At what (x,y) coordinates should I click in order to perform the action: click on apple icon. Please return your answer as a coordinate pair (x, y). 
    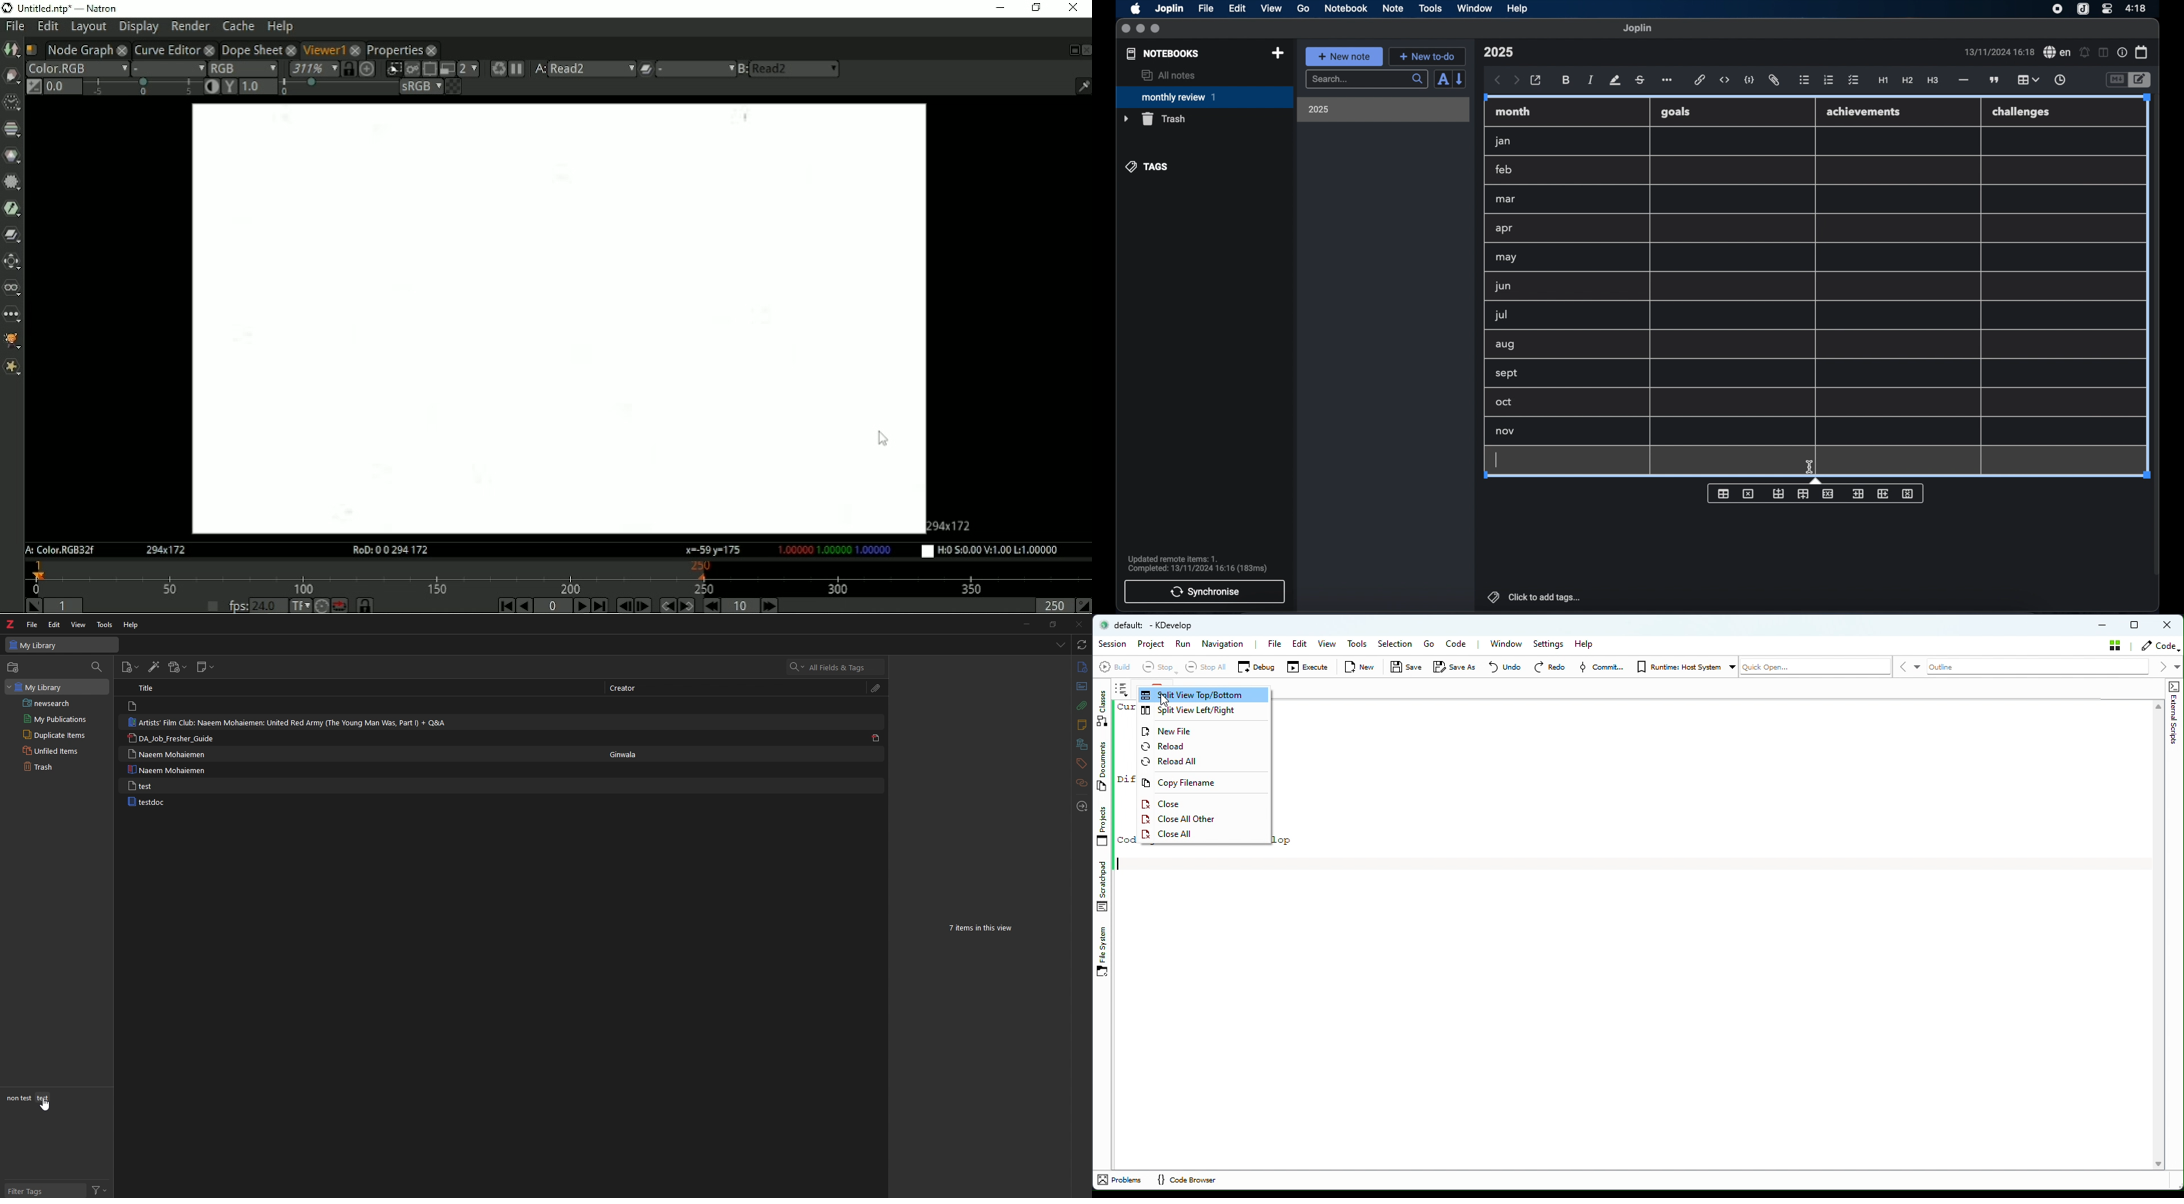
    Looking at the image, I should click on (1135, 9).